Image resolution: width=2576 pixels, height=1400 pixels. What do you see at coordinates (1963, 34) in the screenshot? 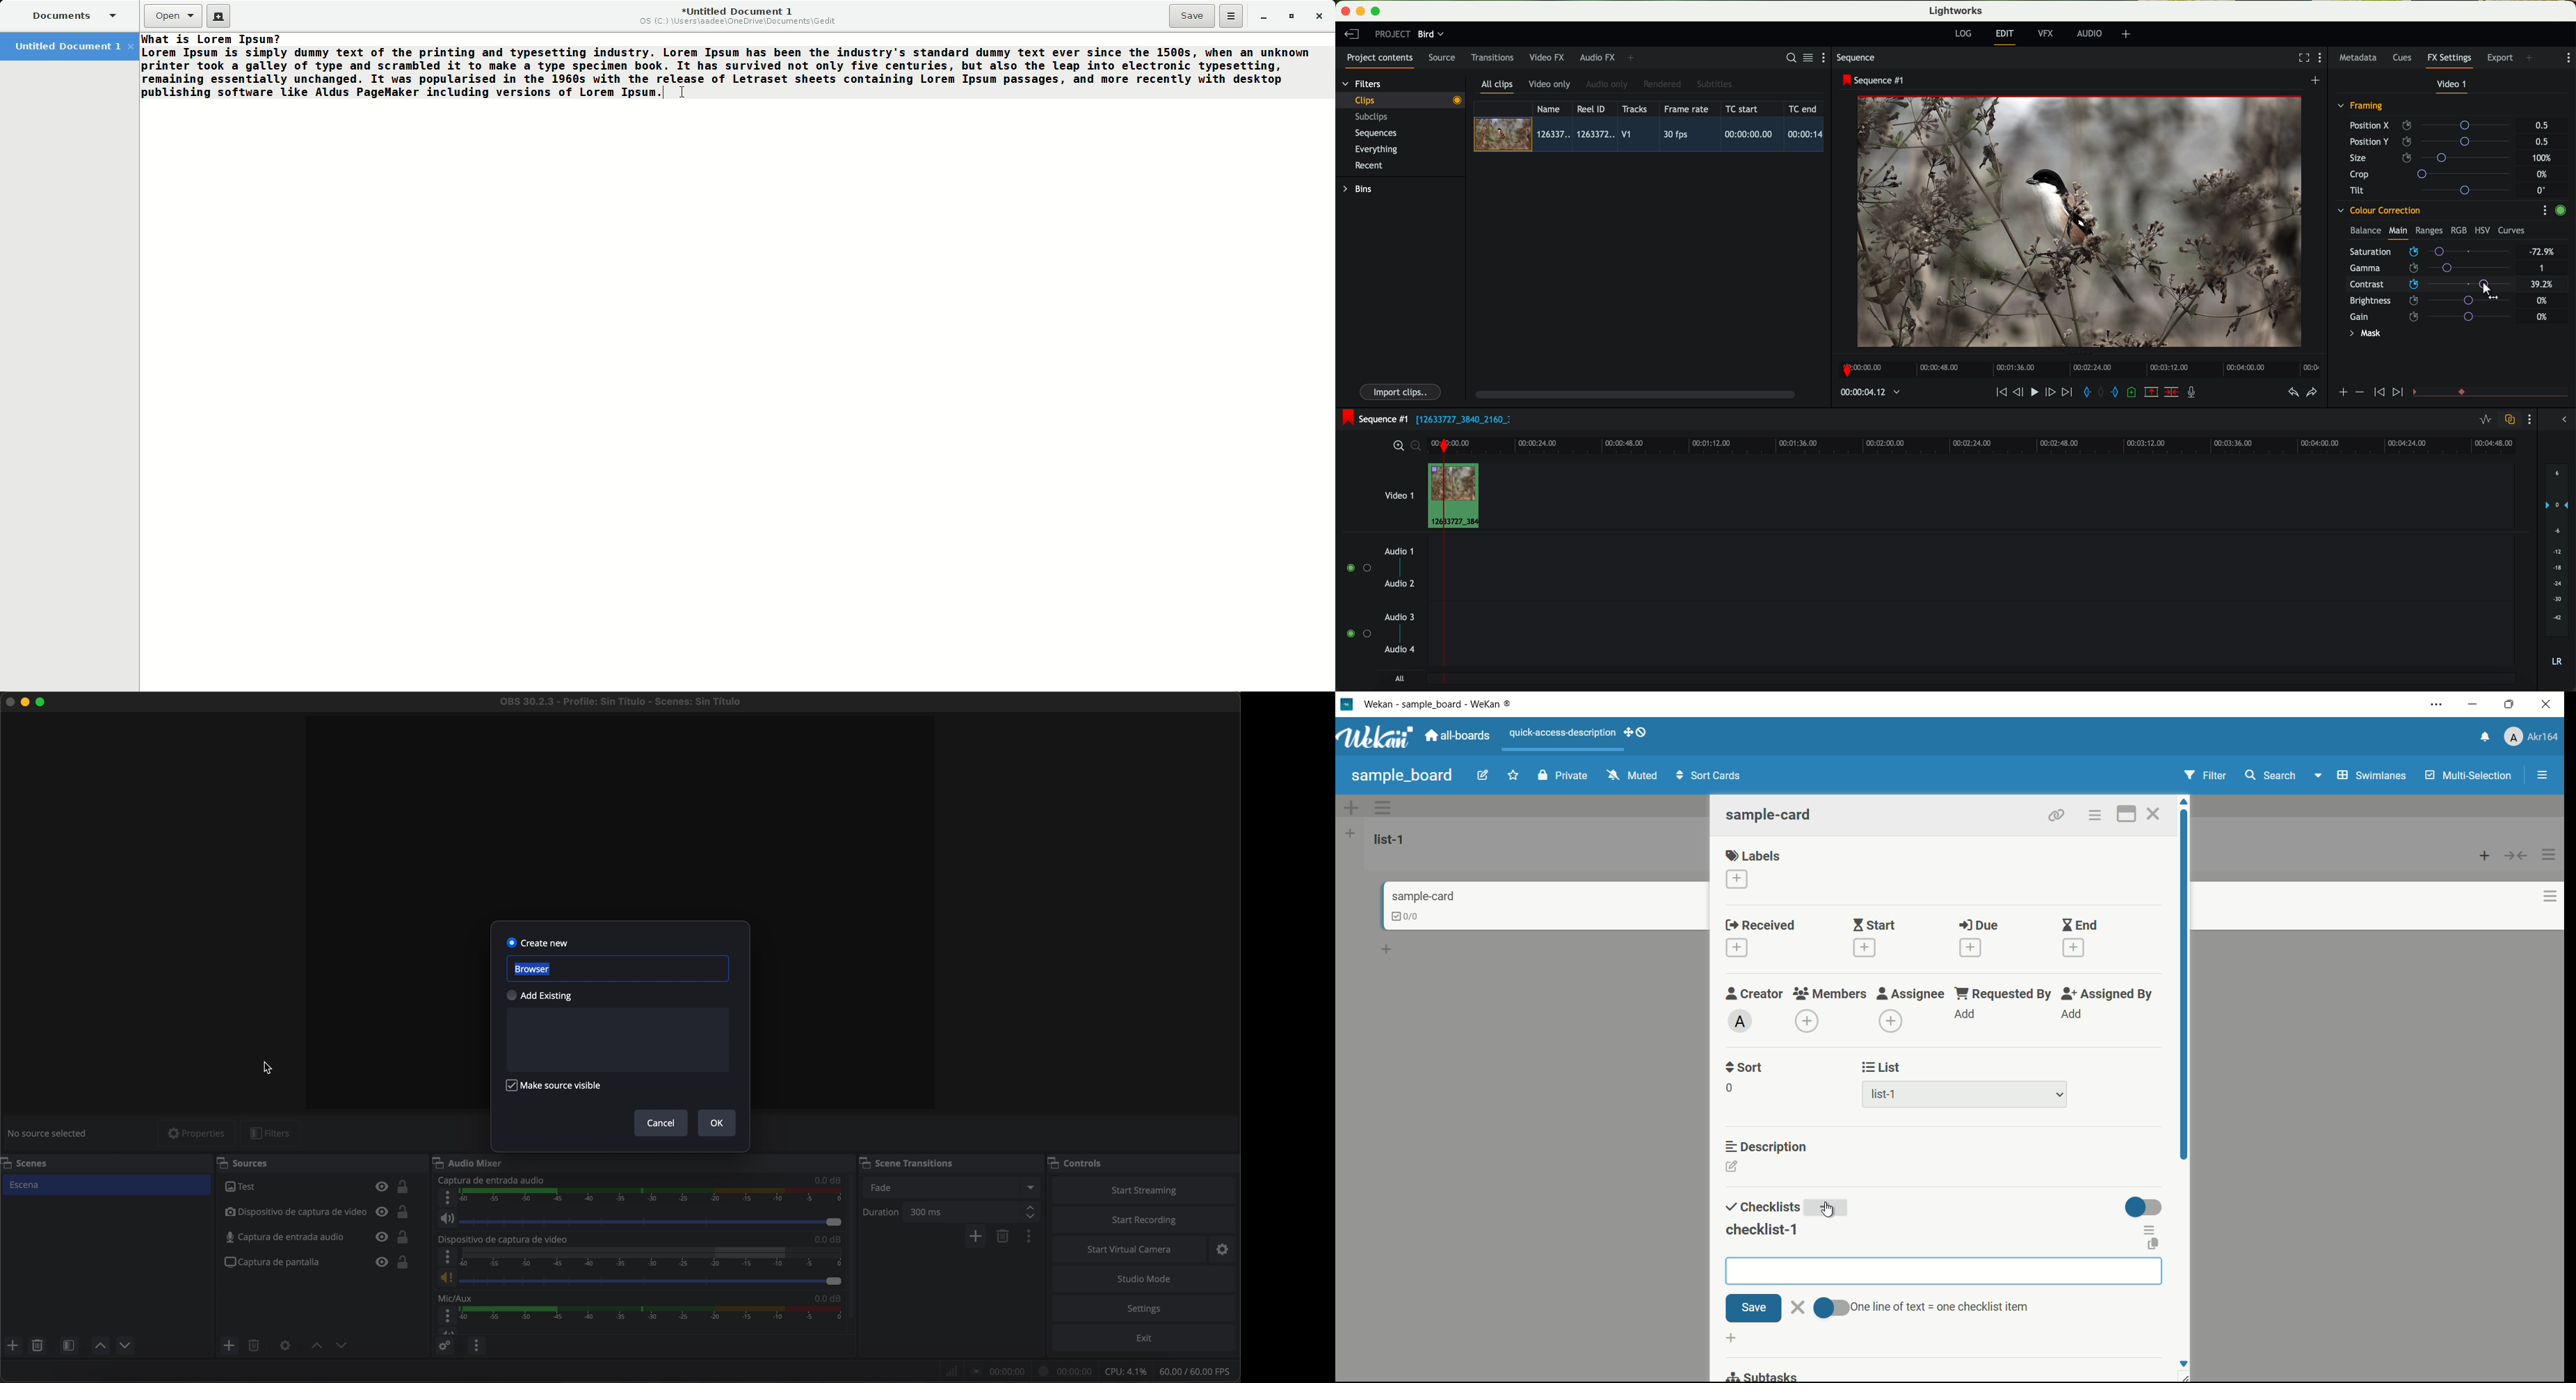
I see `log` at bounding box center [1963, 34].